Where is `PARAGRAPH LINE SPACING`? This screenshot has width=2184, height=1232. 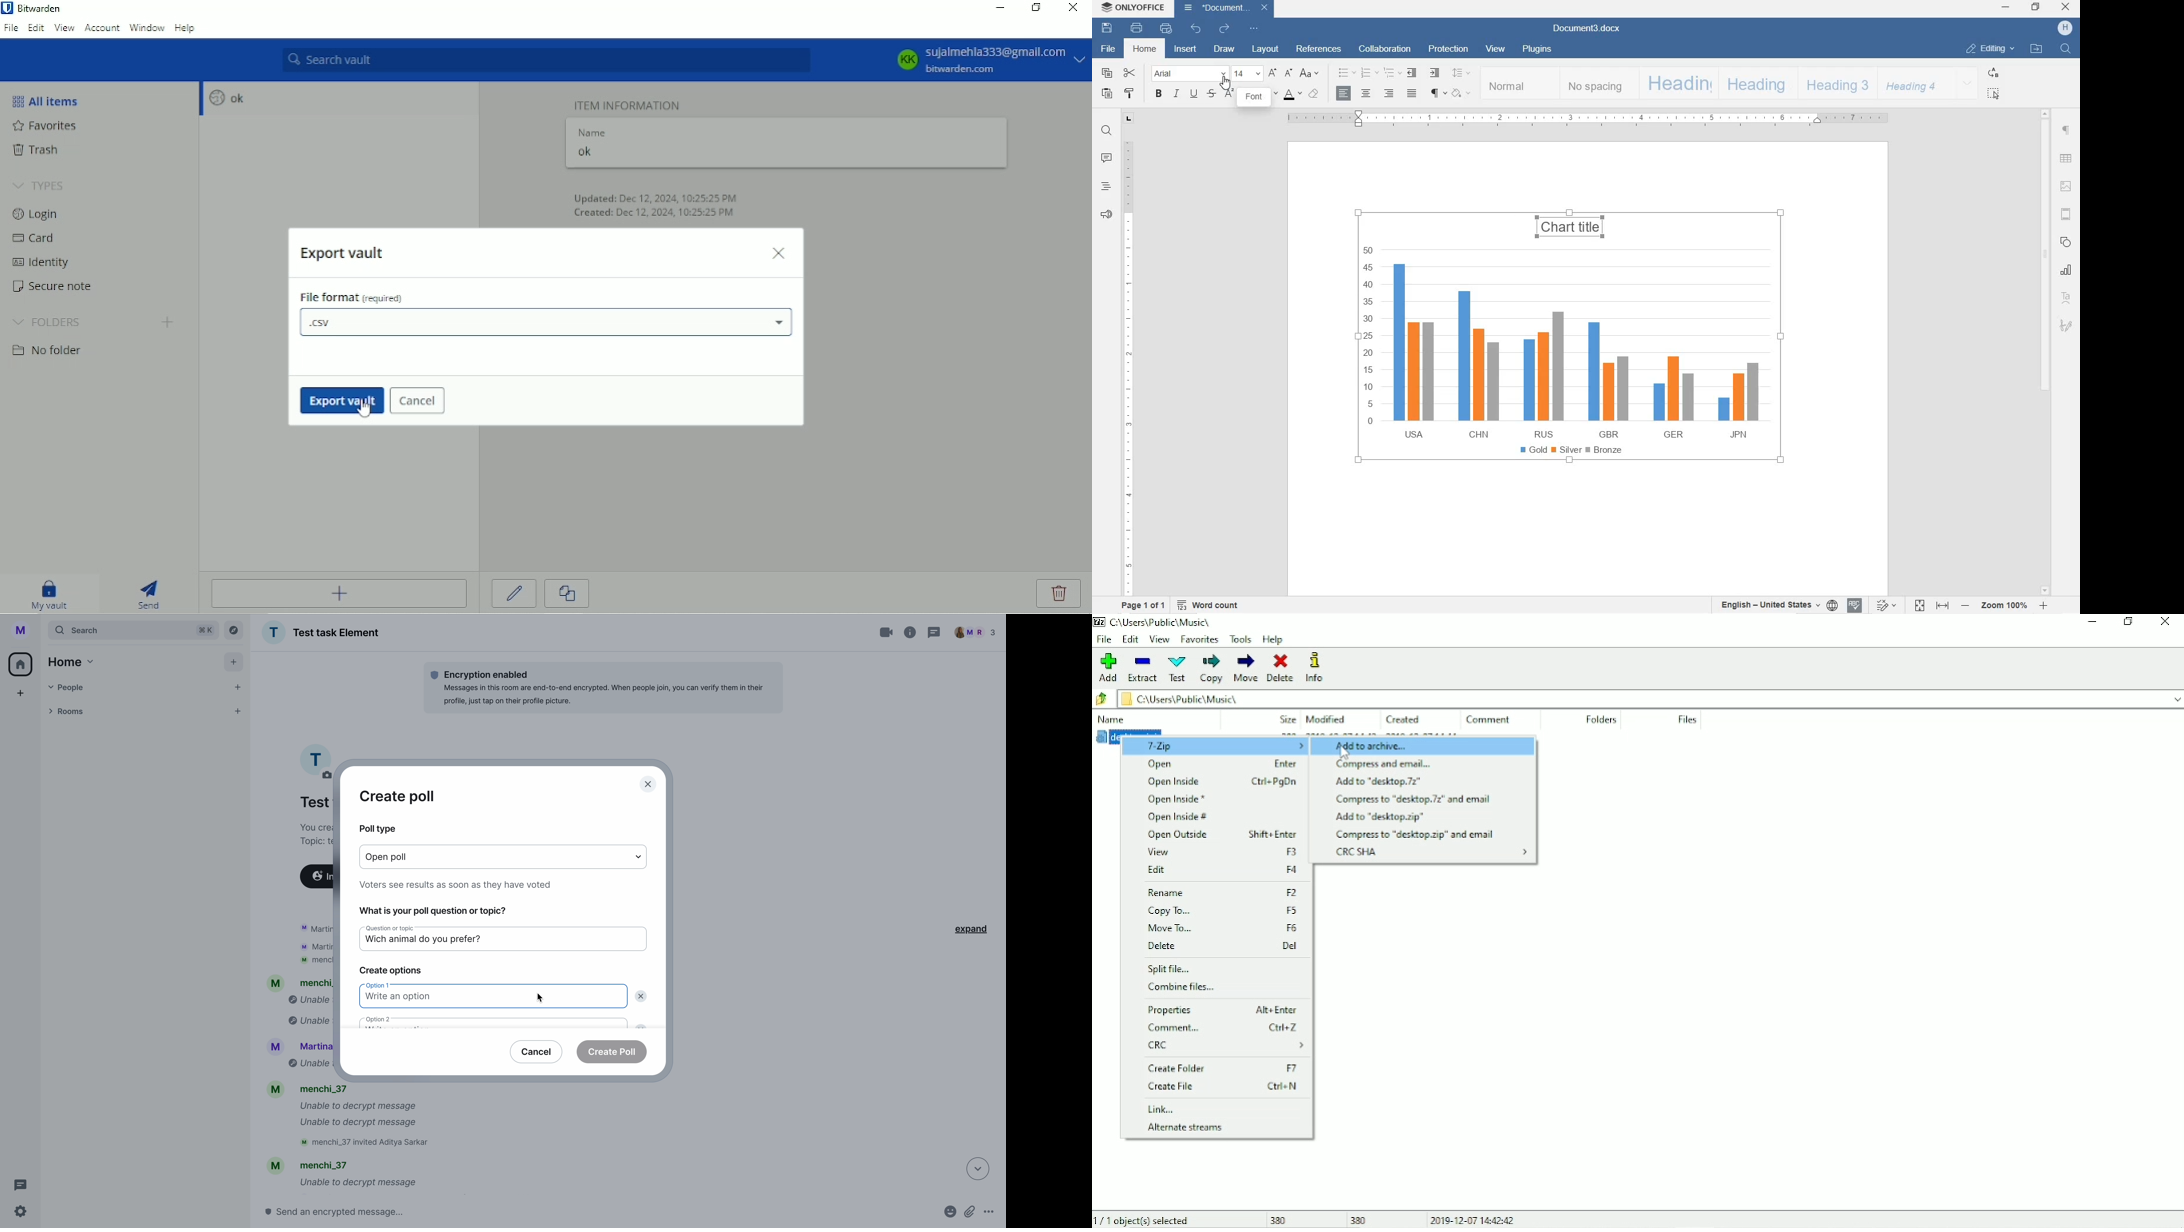
PARAGRAPH LINE SPACING is located at coordinates (1461, 74).